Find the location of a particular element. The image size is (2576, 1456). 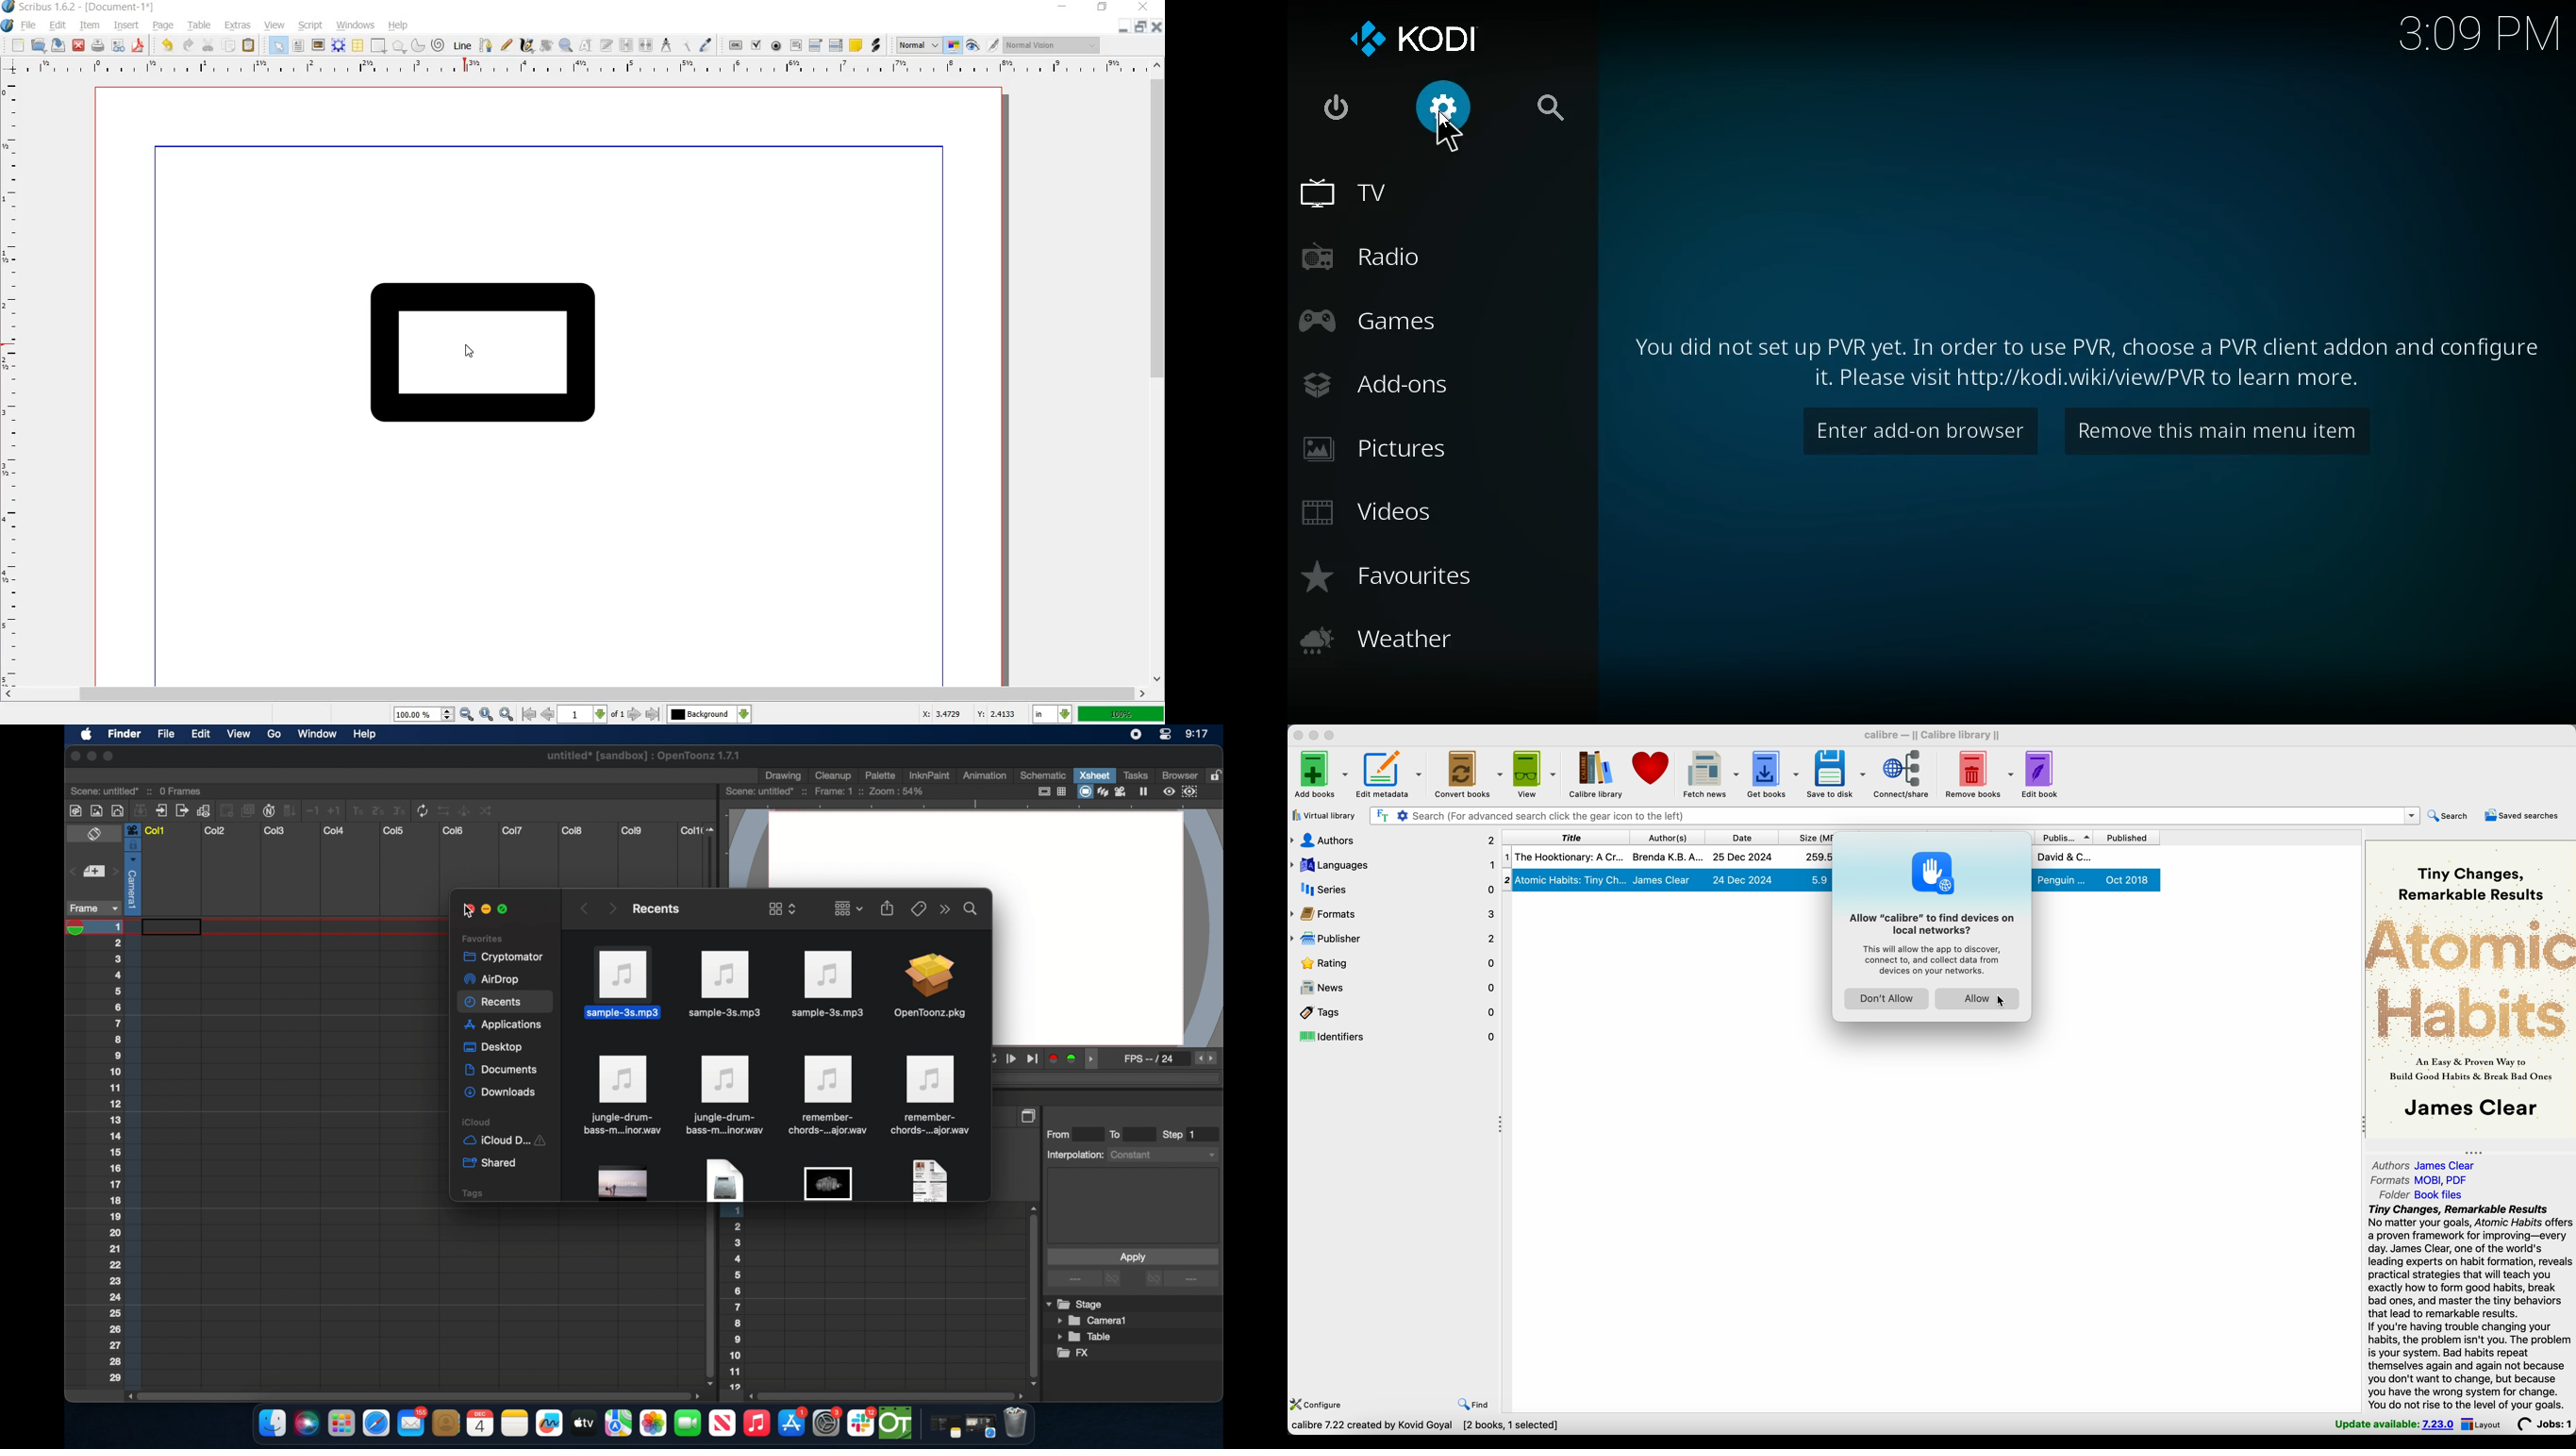

insert is located at coordinates (127, 26).